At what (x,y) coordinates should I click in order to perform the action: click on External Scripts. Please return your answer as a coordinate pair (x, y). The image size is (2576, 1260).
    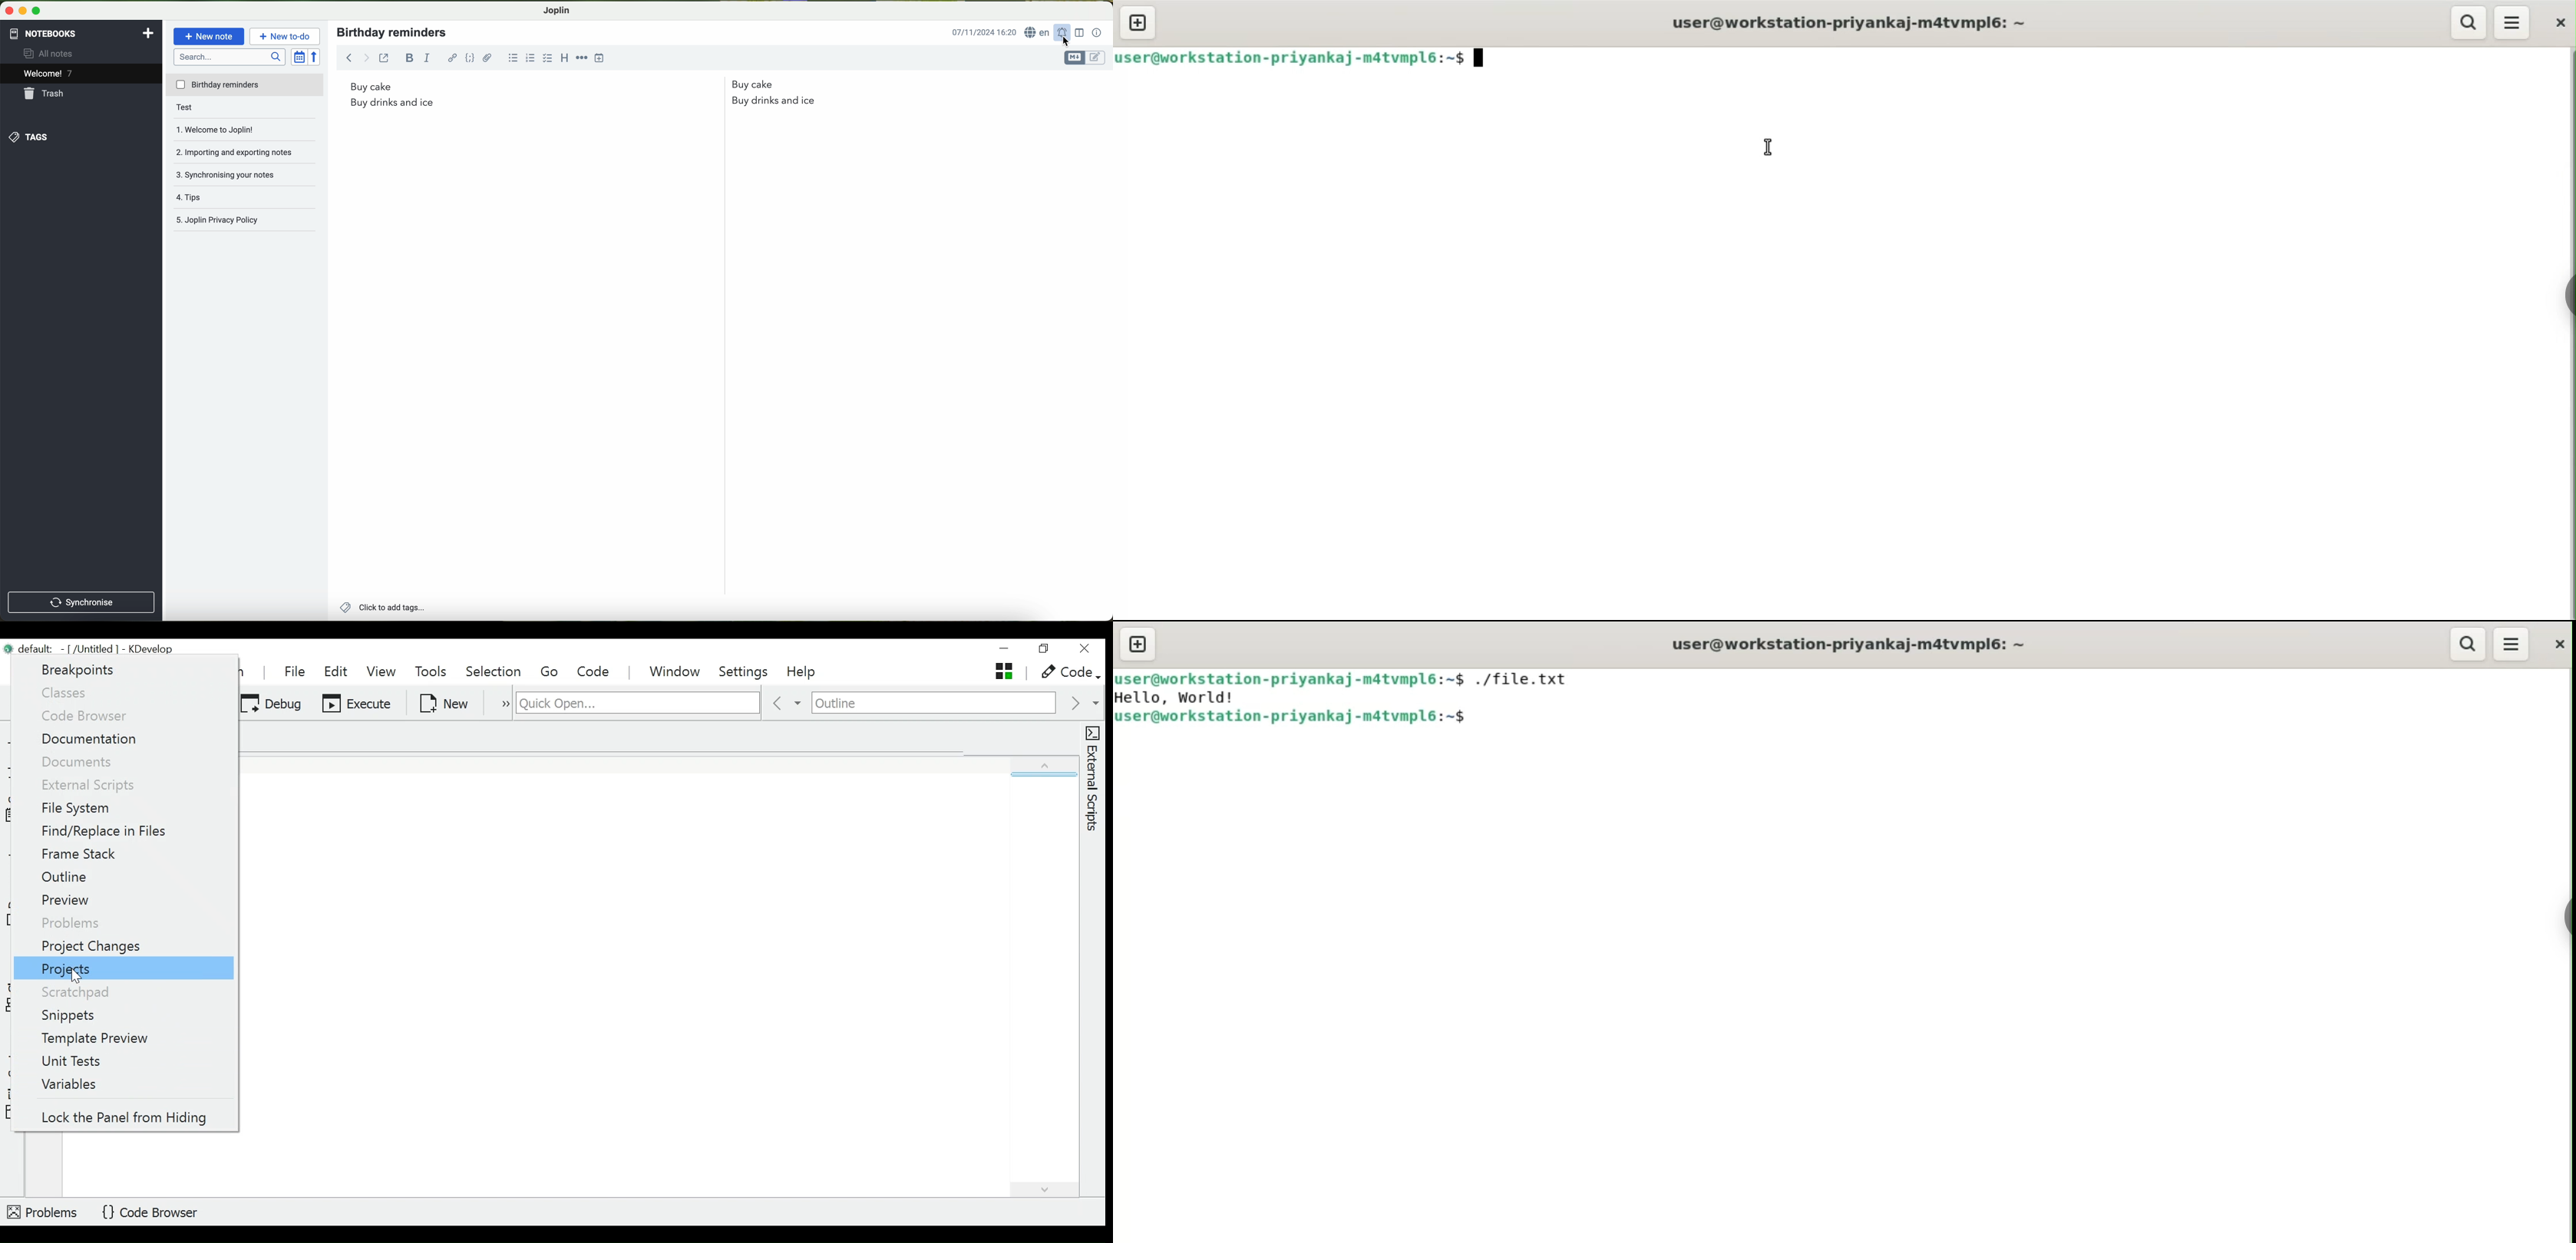
    Looking at the image, I should click on (90, 786).